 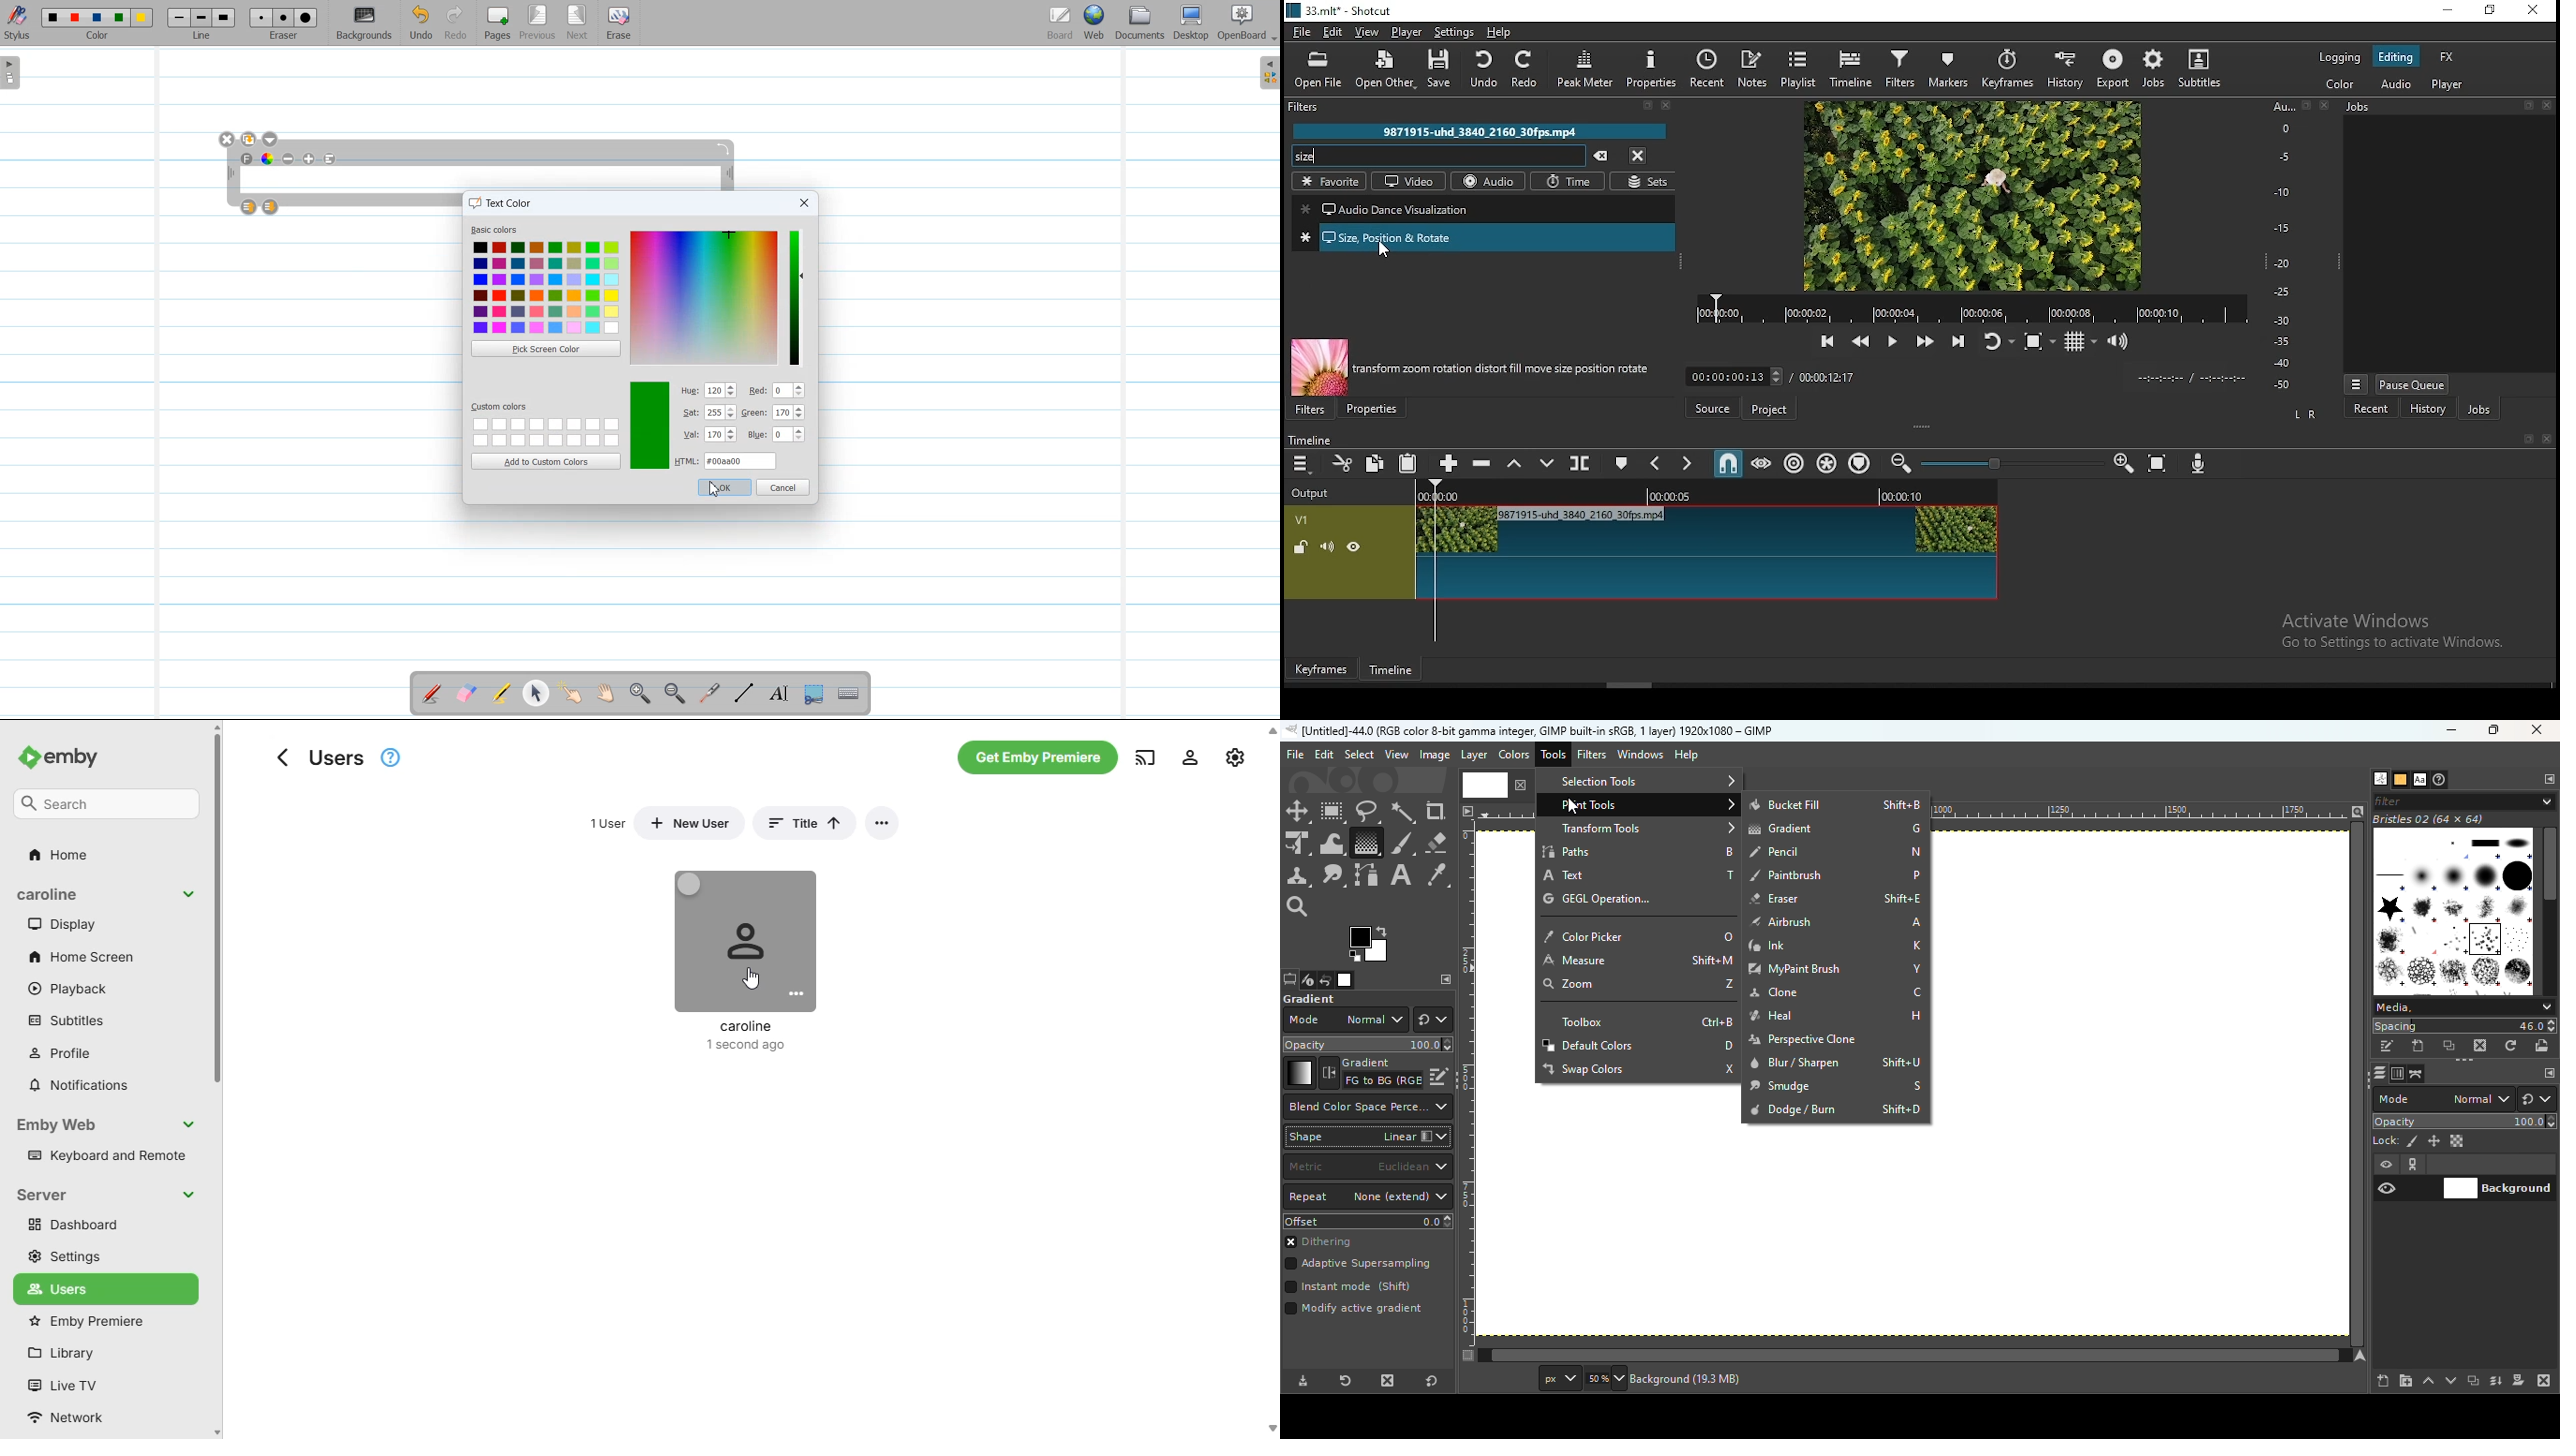 I want to click on undo, so click(x=1482, y=72).